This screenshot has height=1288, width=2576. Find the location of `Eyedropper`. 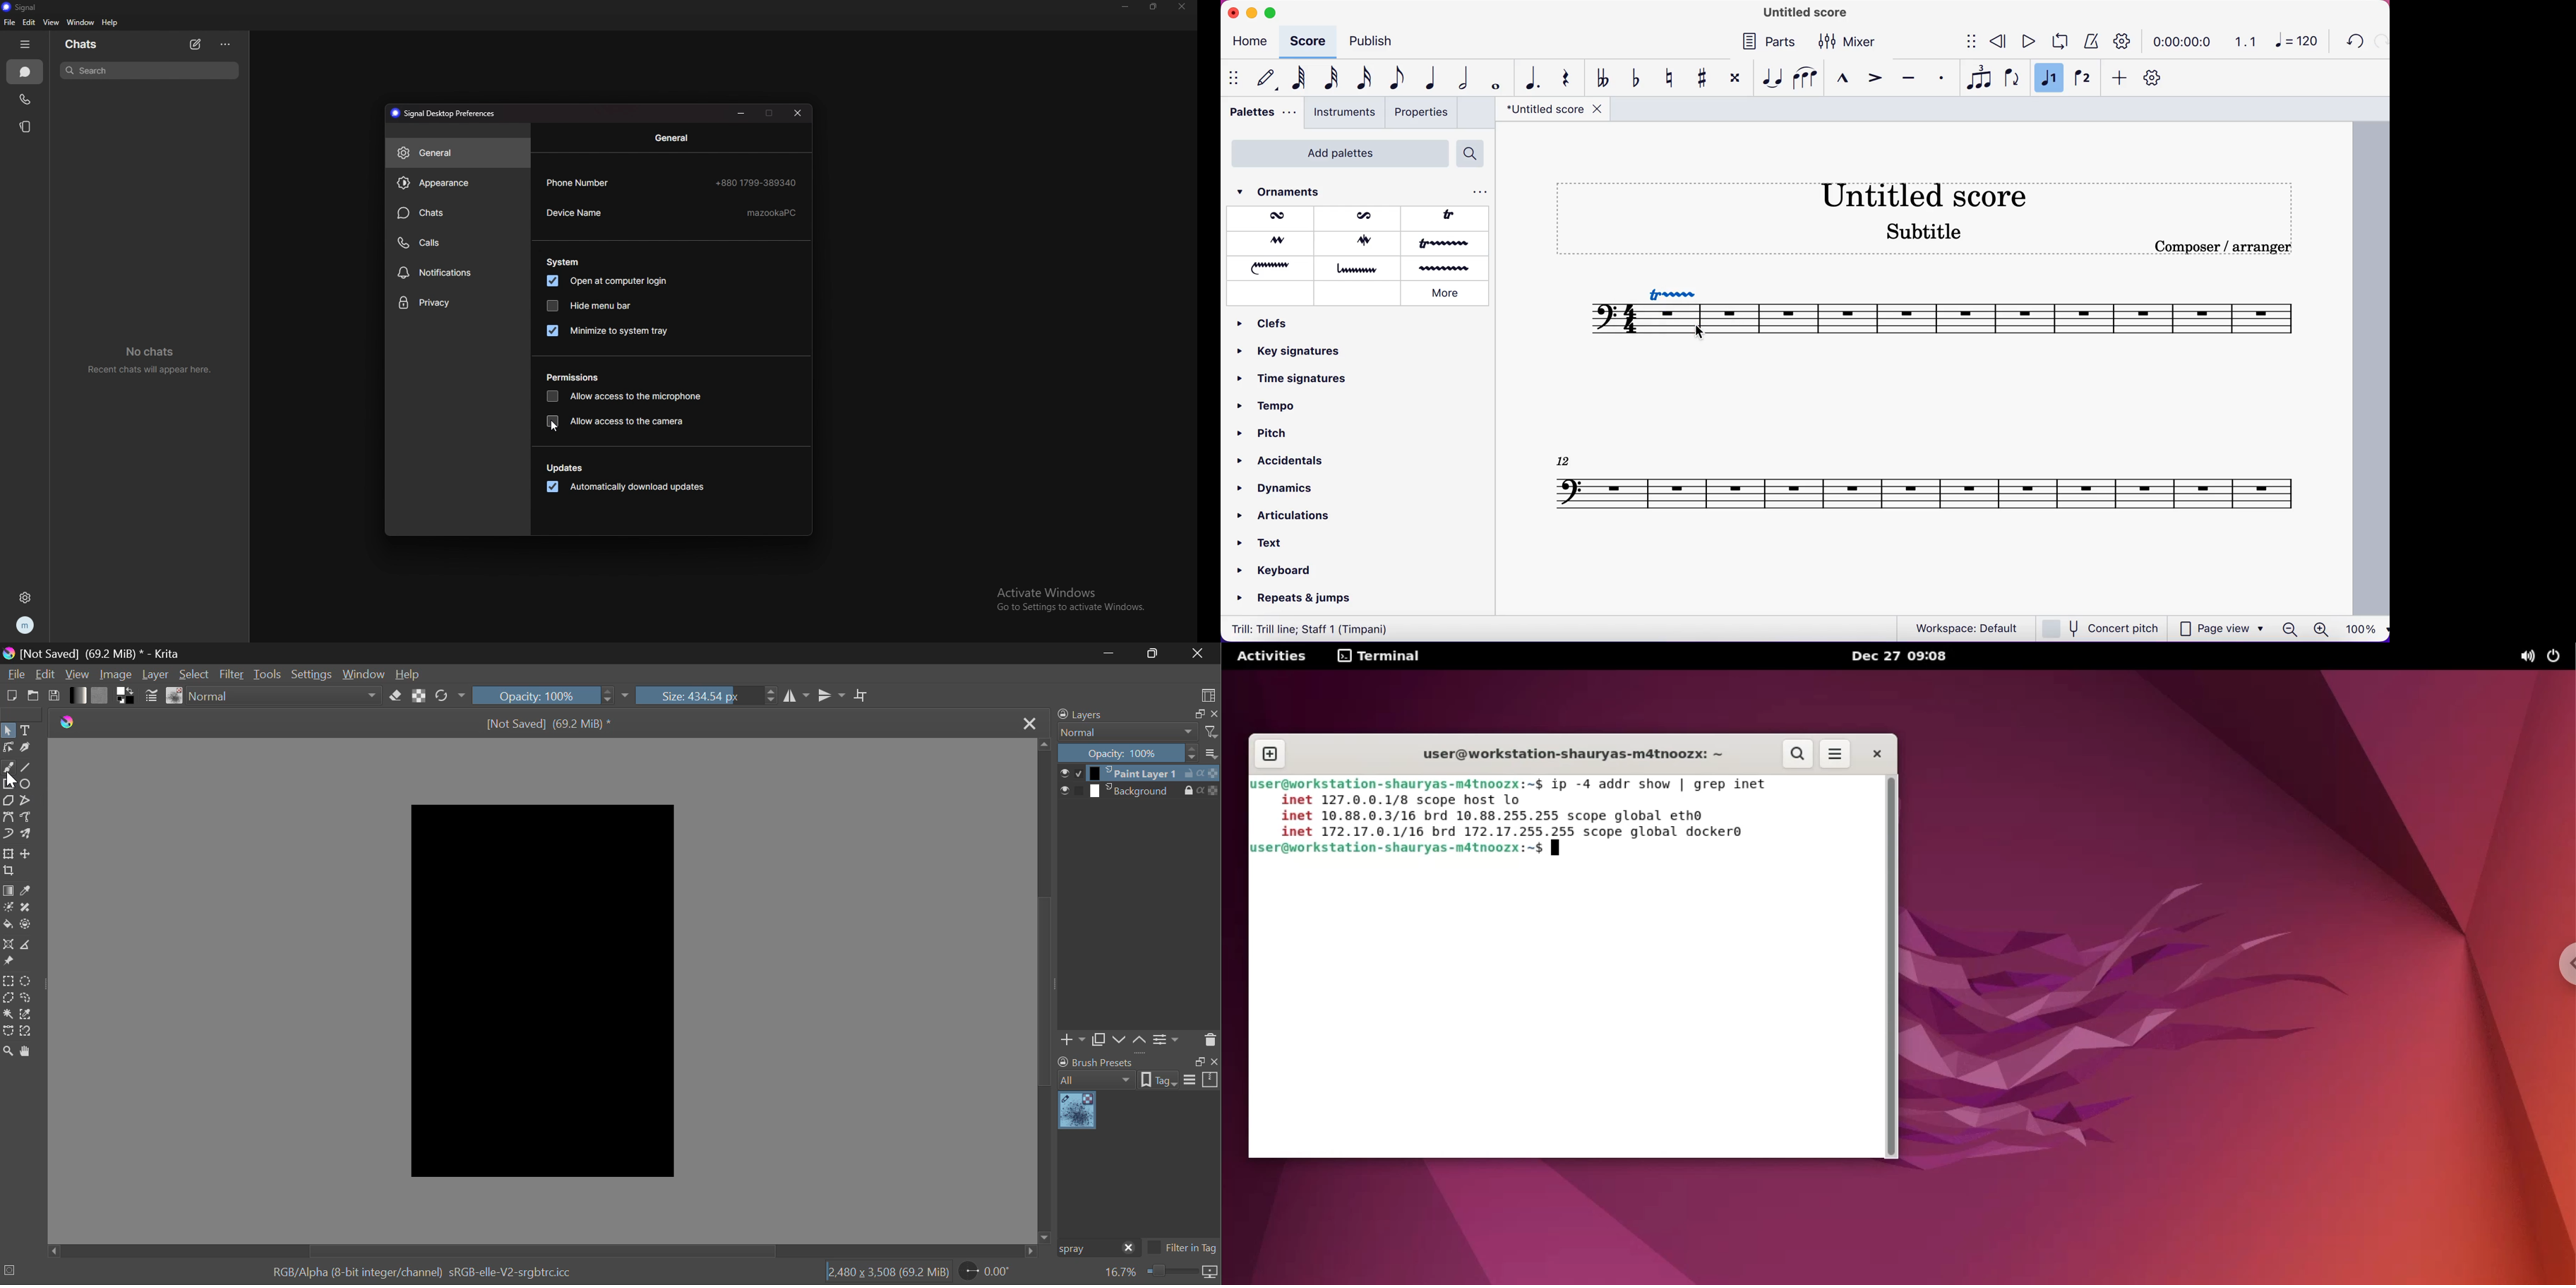

Eyedropper is located at coordinates (27, 892).